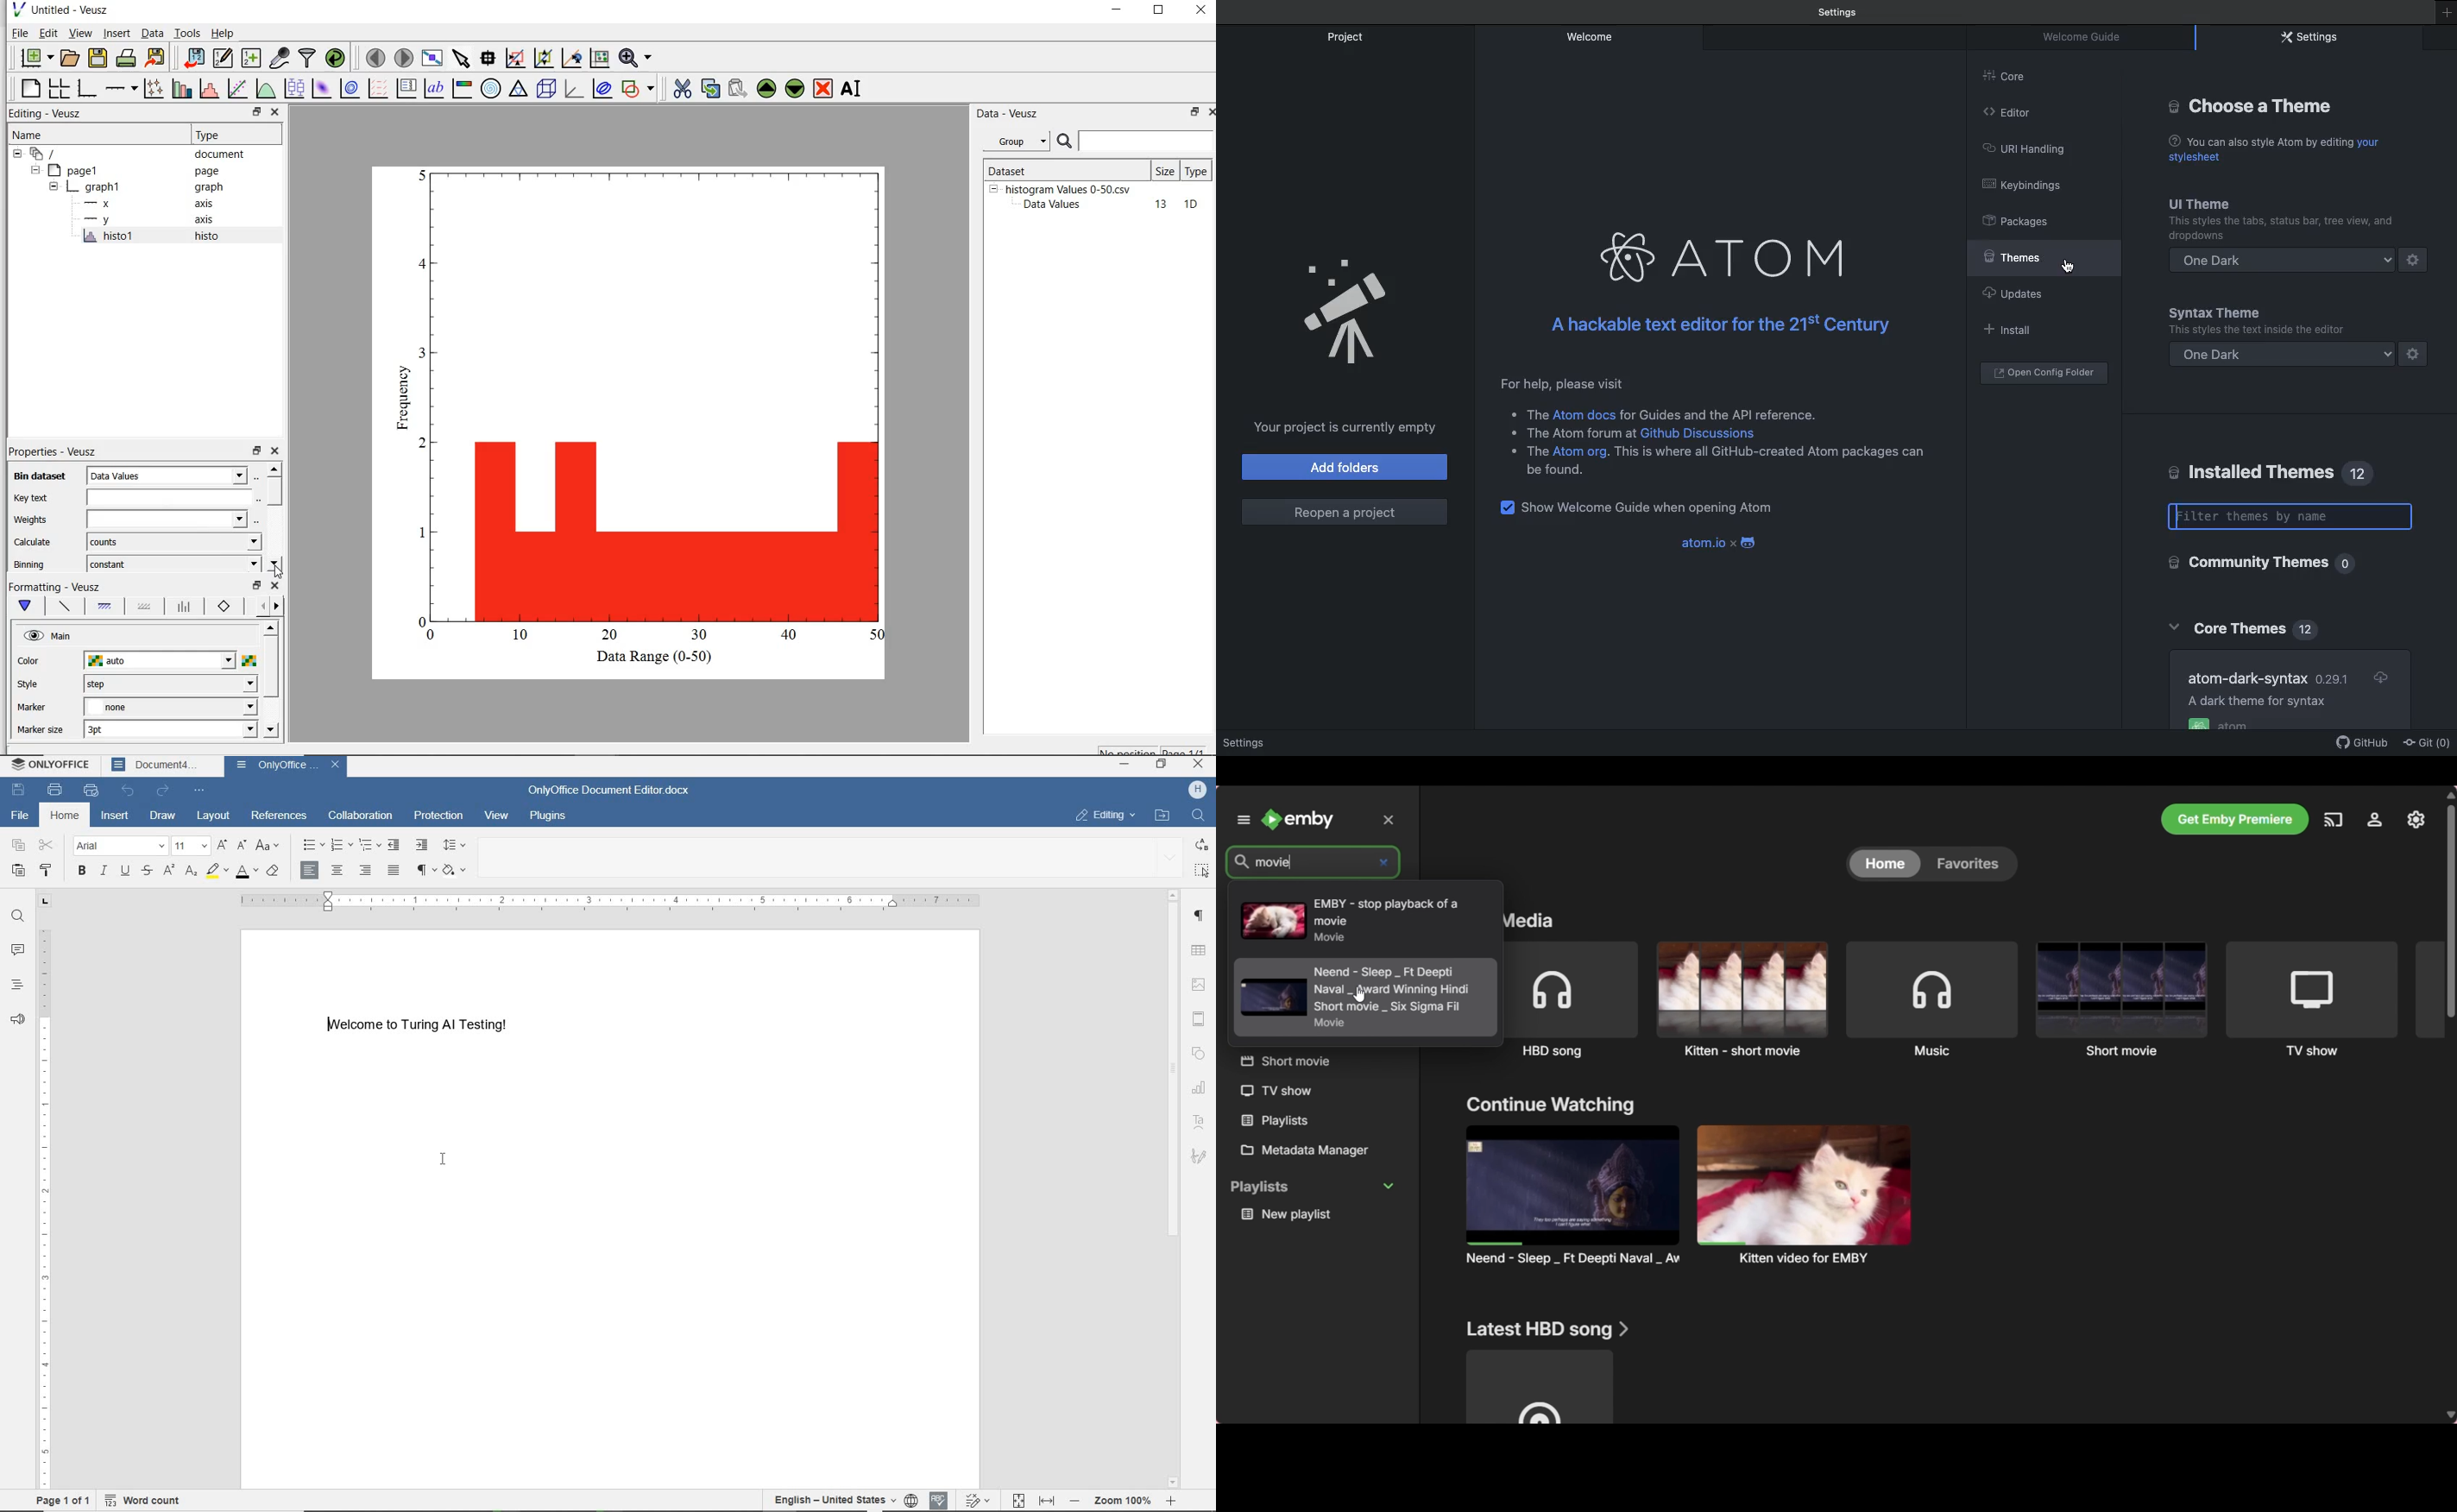  I want to click on page 1 of 1, so click(64, 1502).